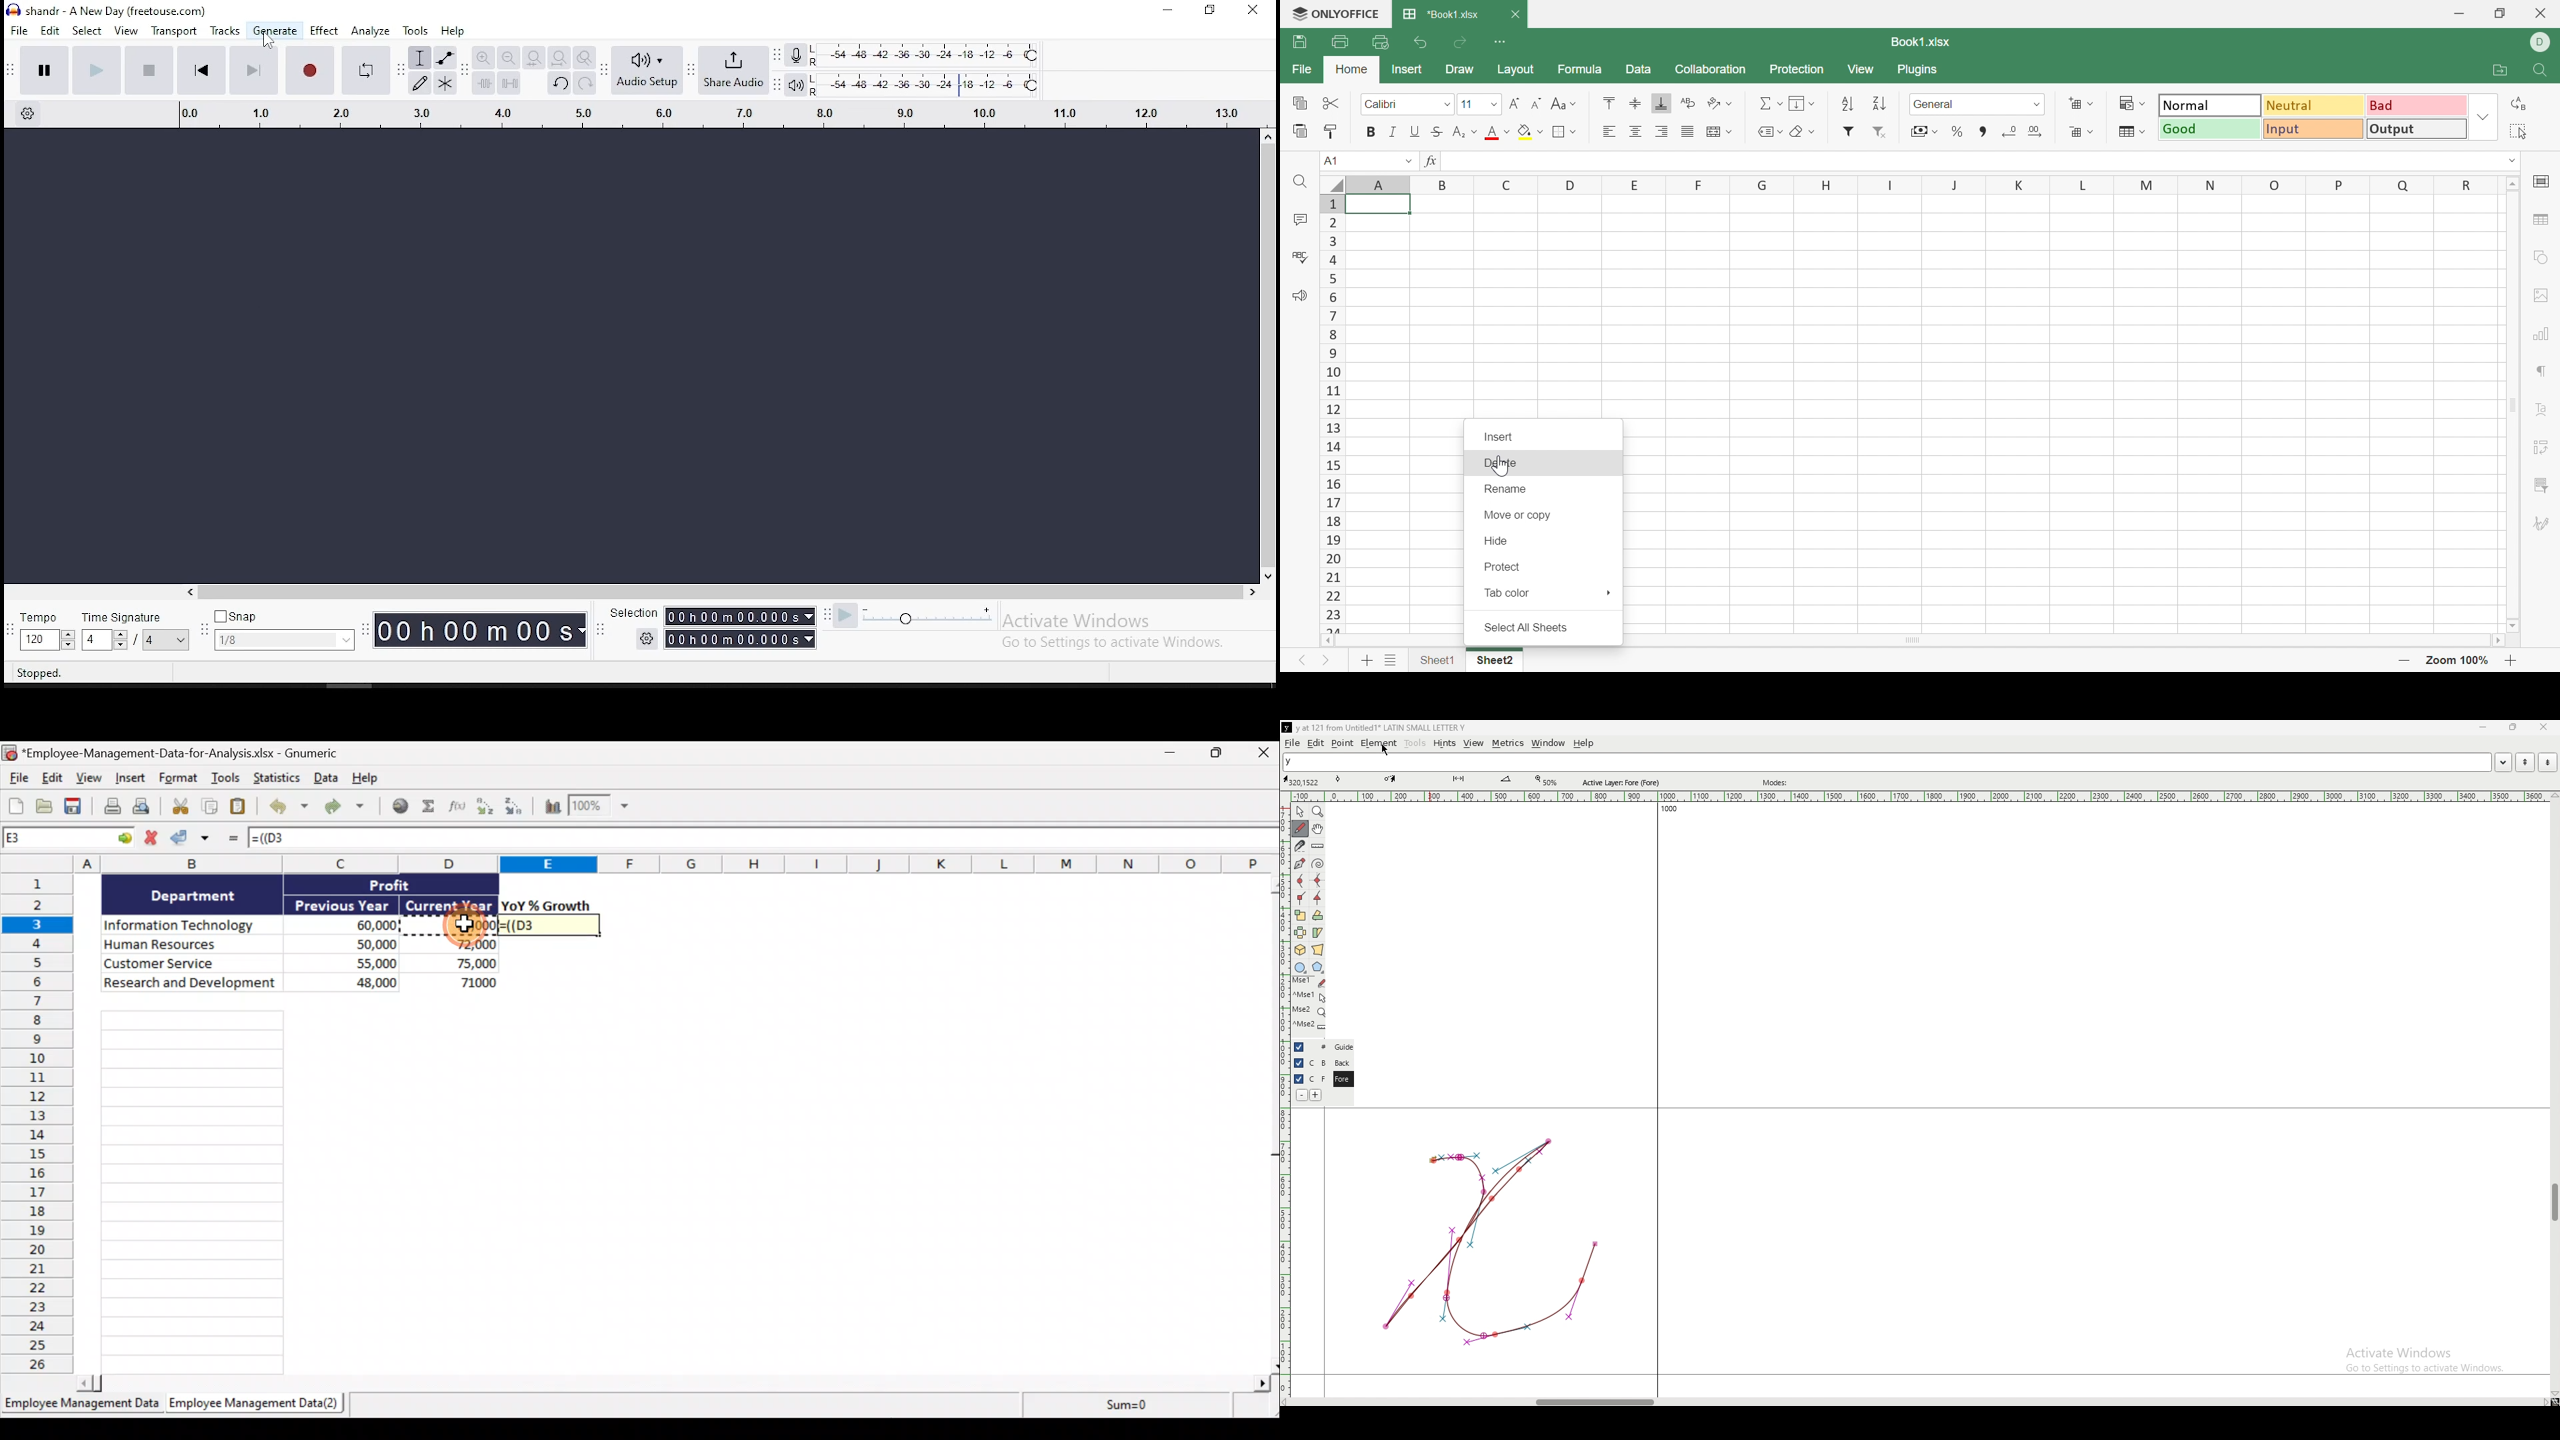  I want to click on Data, so click(1637, 69).